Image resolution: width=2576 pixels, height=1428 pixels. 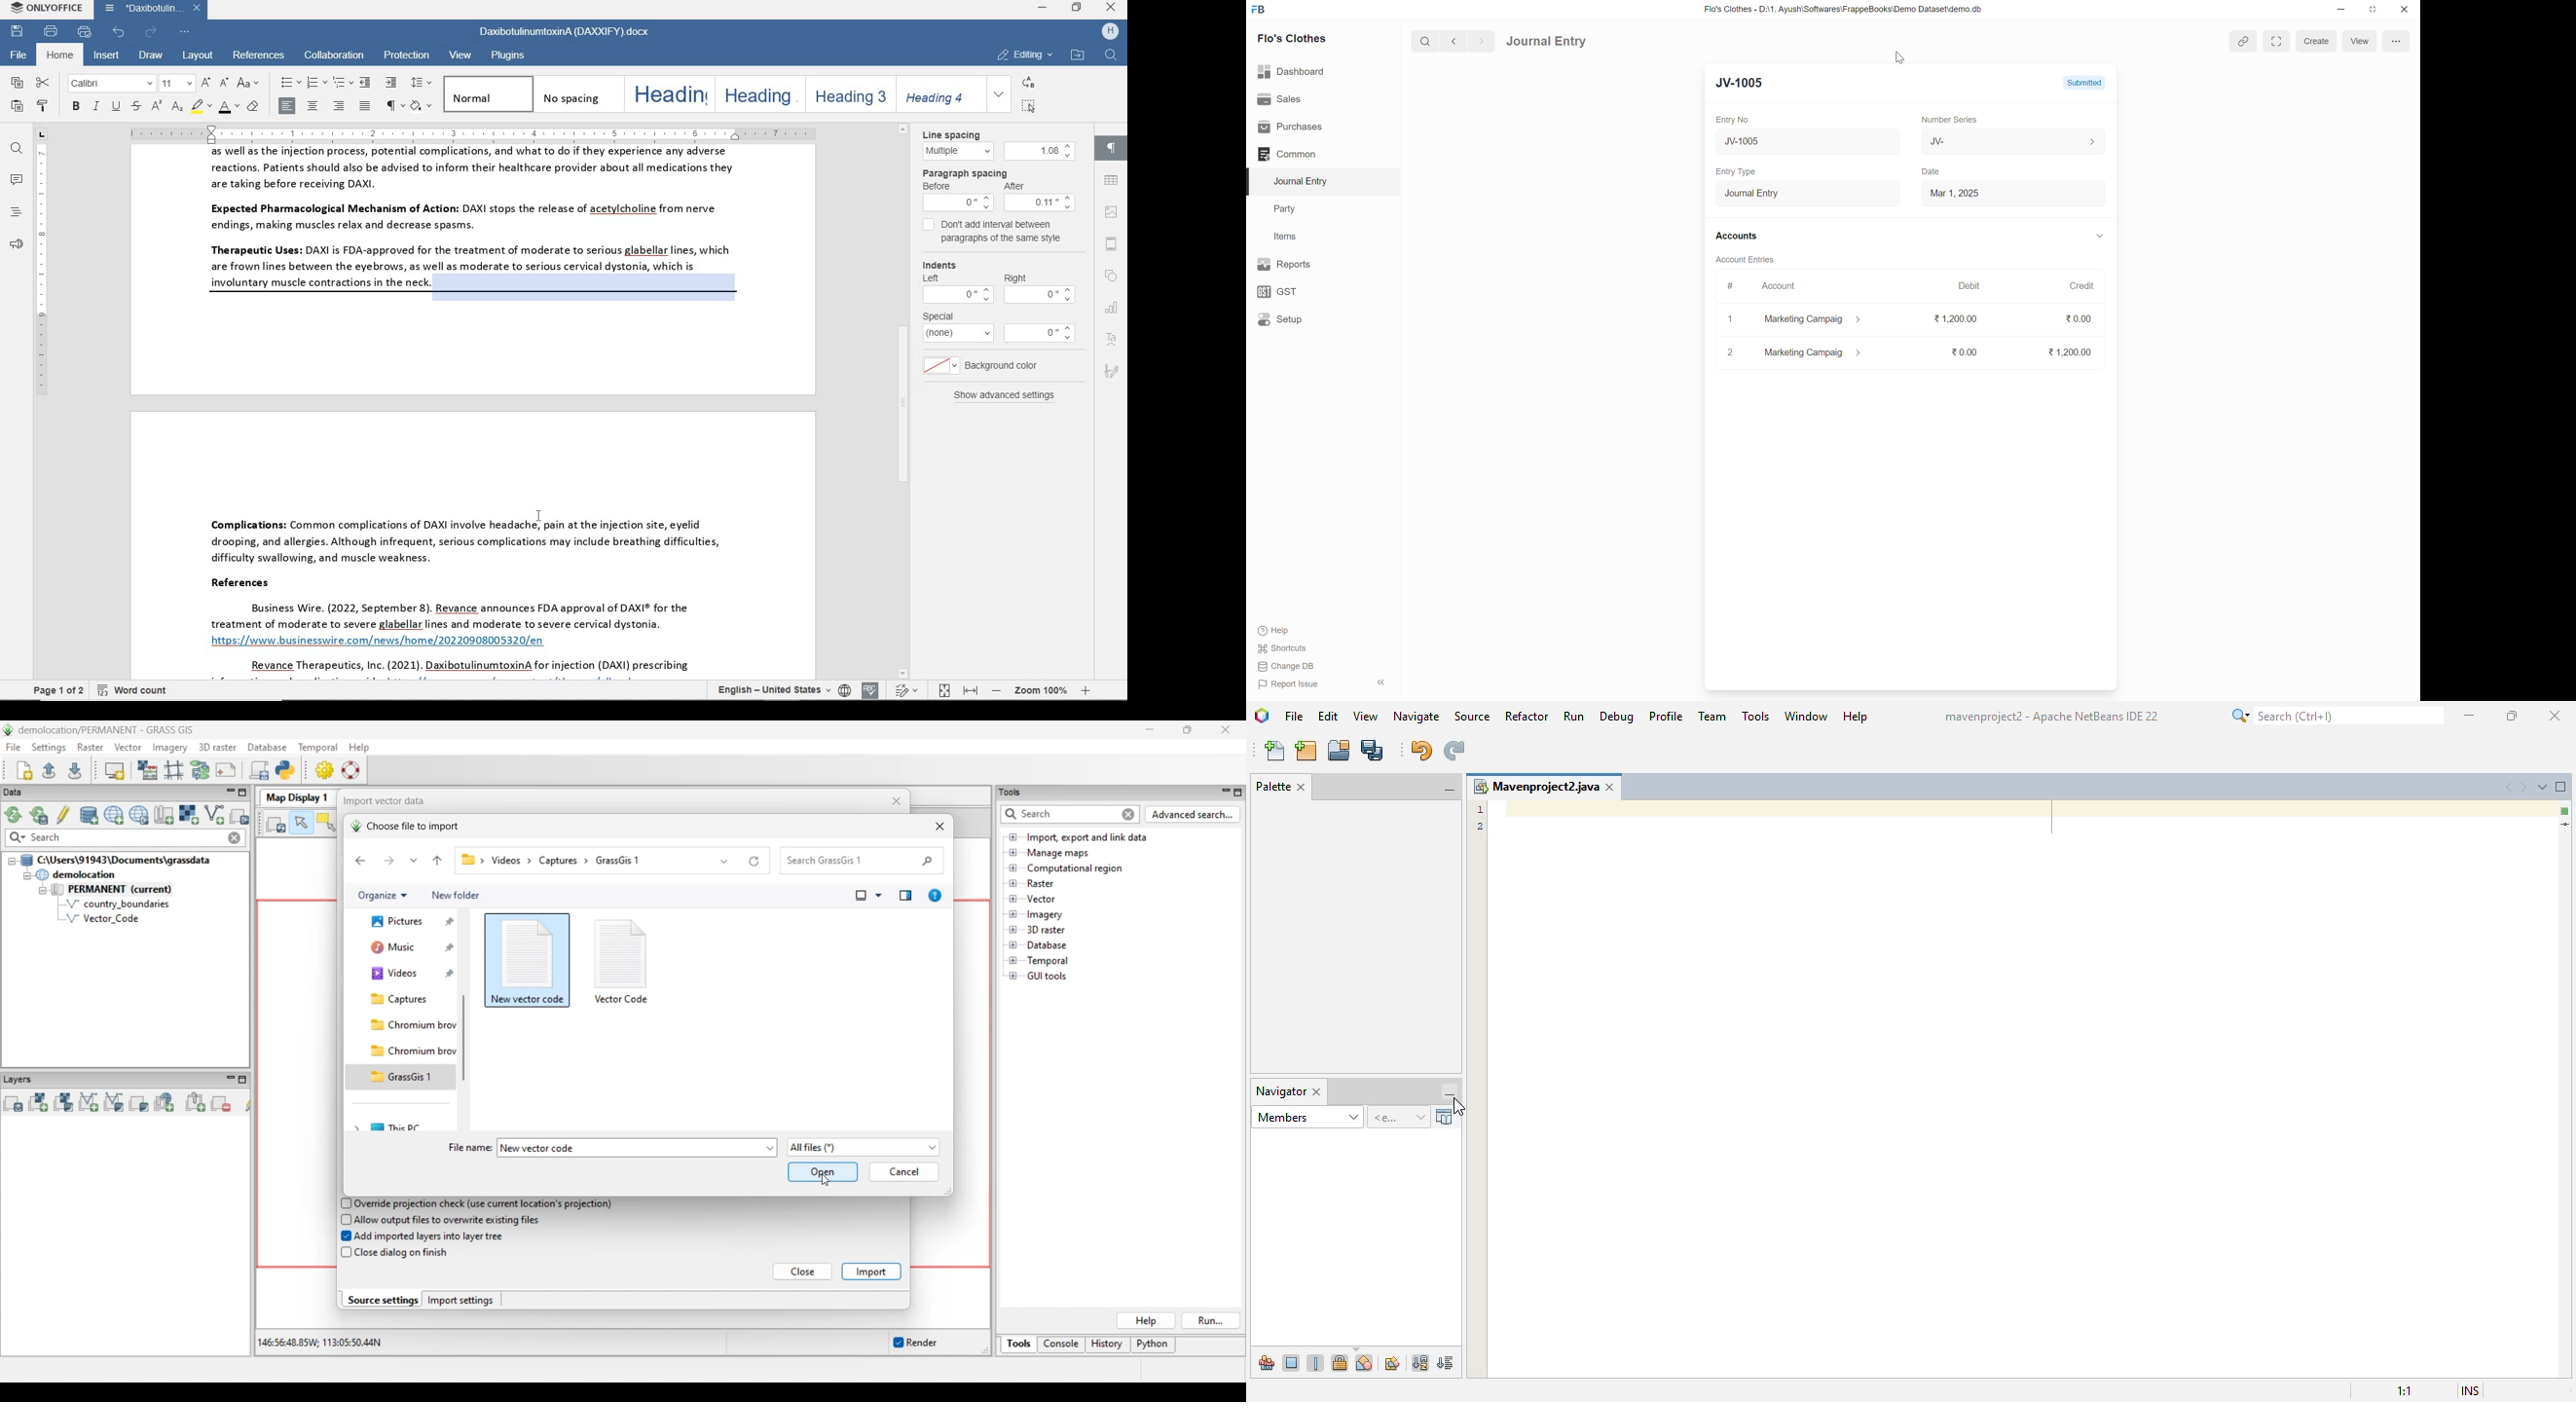 What do you see at coordinates (2395, 40) in the screenshot?
I see `options` at bounding box center [2395, 40].